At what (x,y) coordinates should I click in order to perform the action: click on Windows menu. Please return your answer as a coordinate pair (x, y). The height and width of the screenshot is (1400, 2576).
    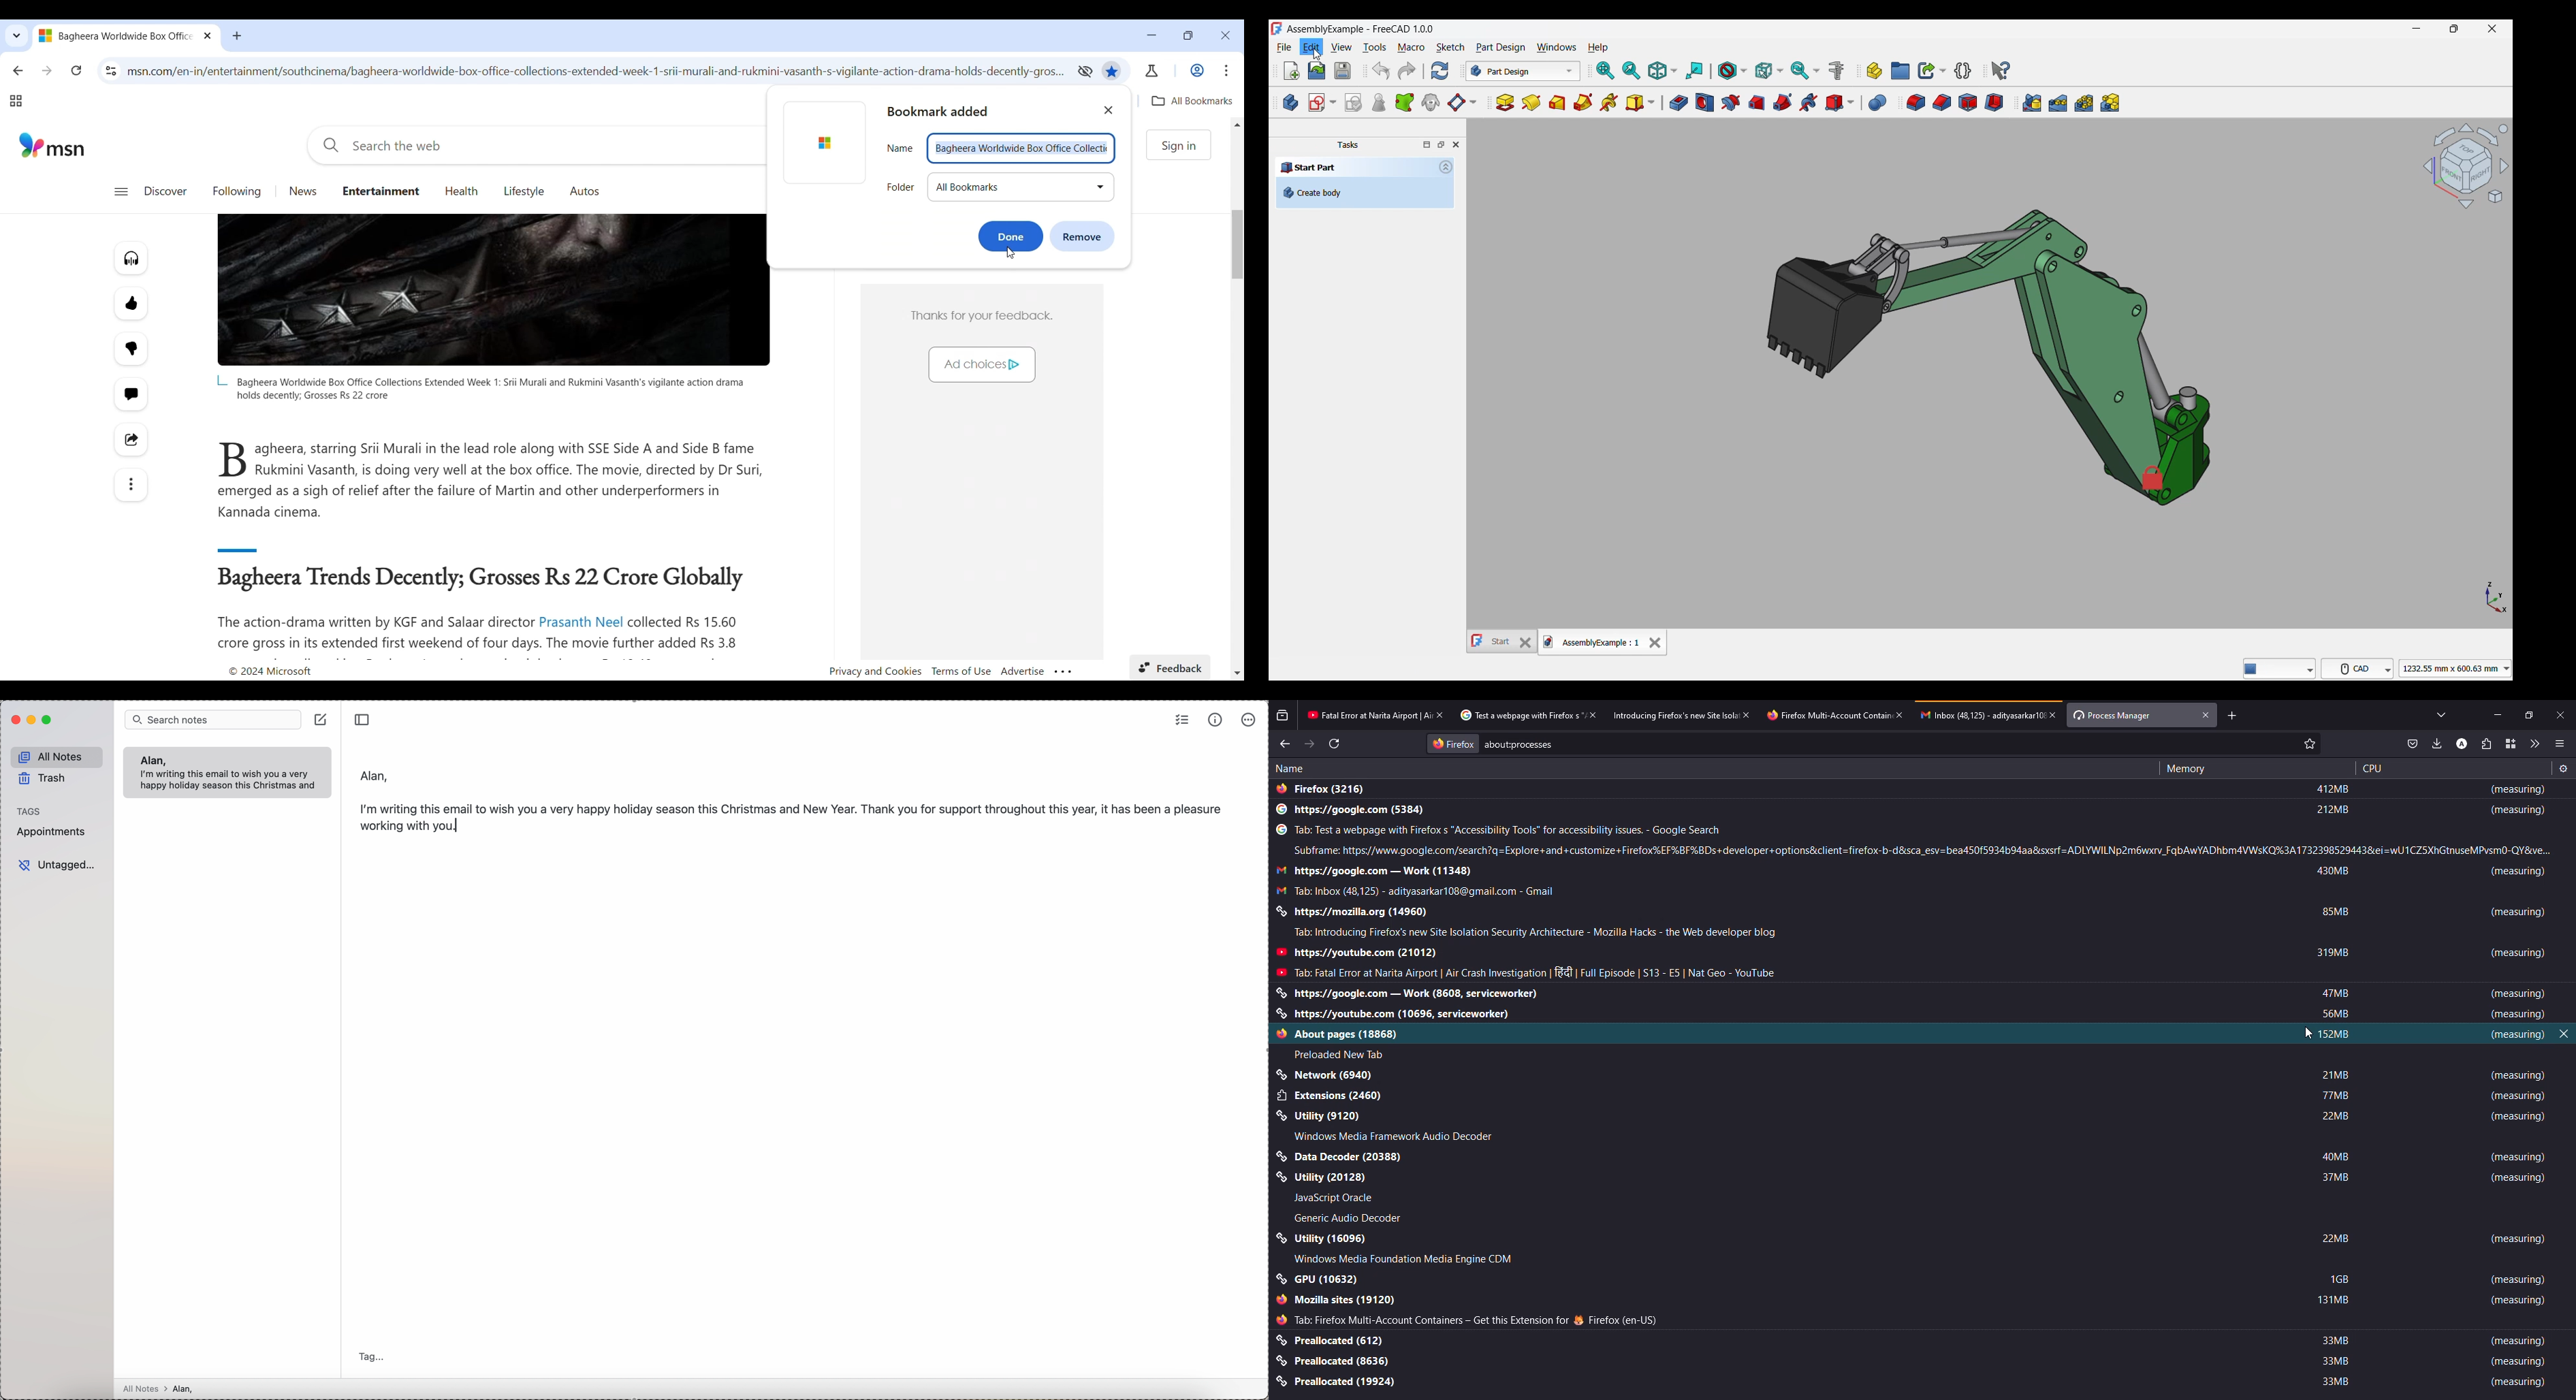
    Looking at the image, I should click on (1556, 48).